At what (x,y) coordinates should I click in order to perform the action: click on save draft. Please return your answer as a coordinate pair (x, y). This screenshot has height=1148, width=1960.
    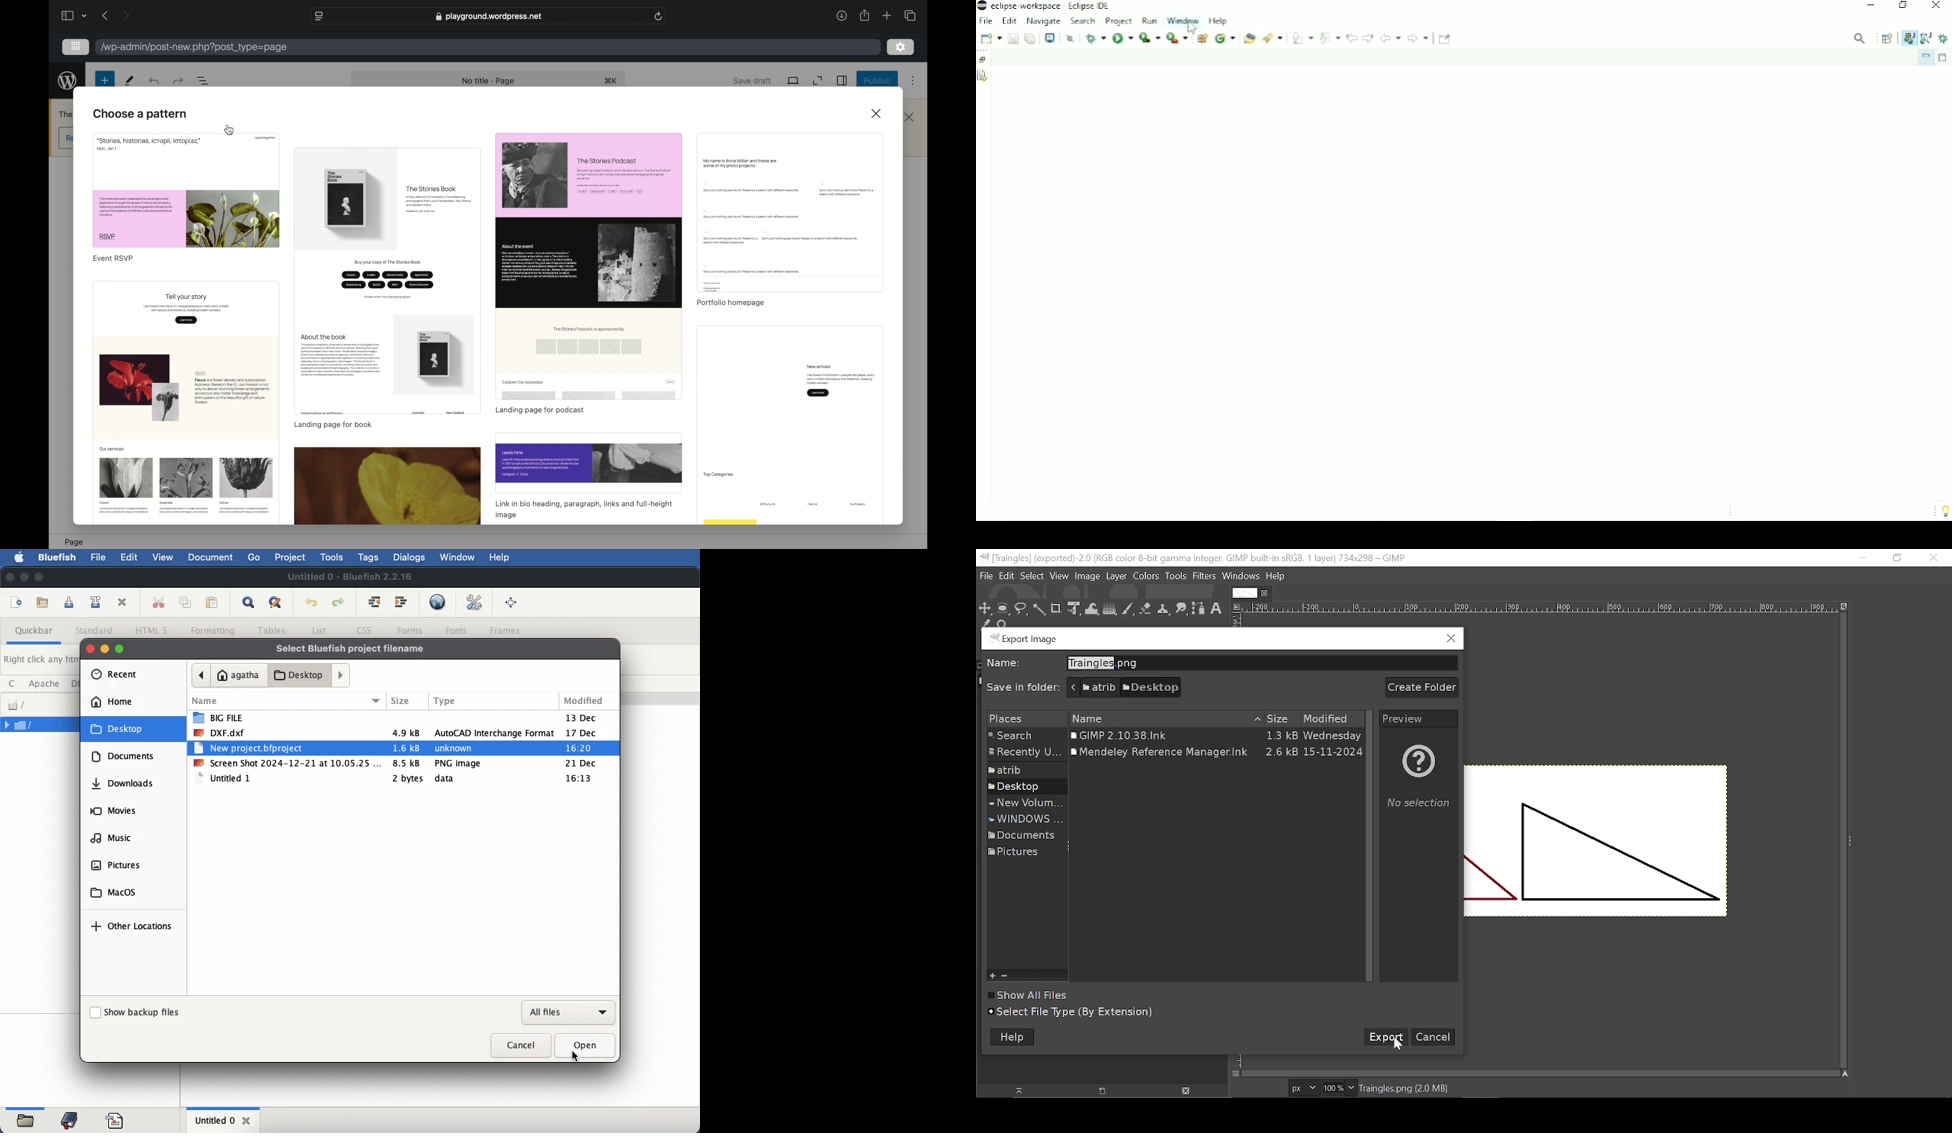
    Looking at the image, I should click on (753, 80).